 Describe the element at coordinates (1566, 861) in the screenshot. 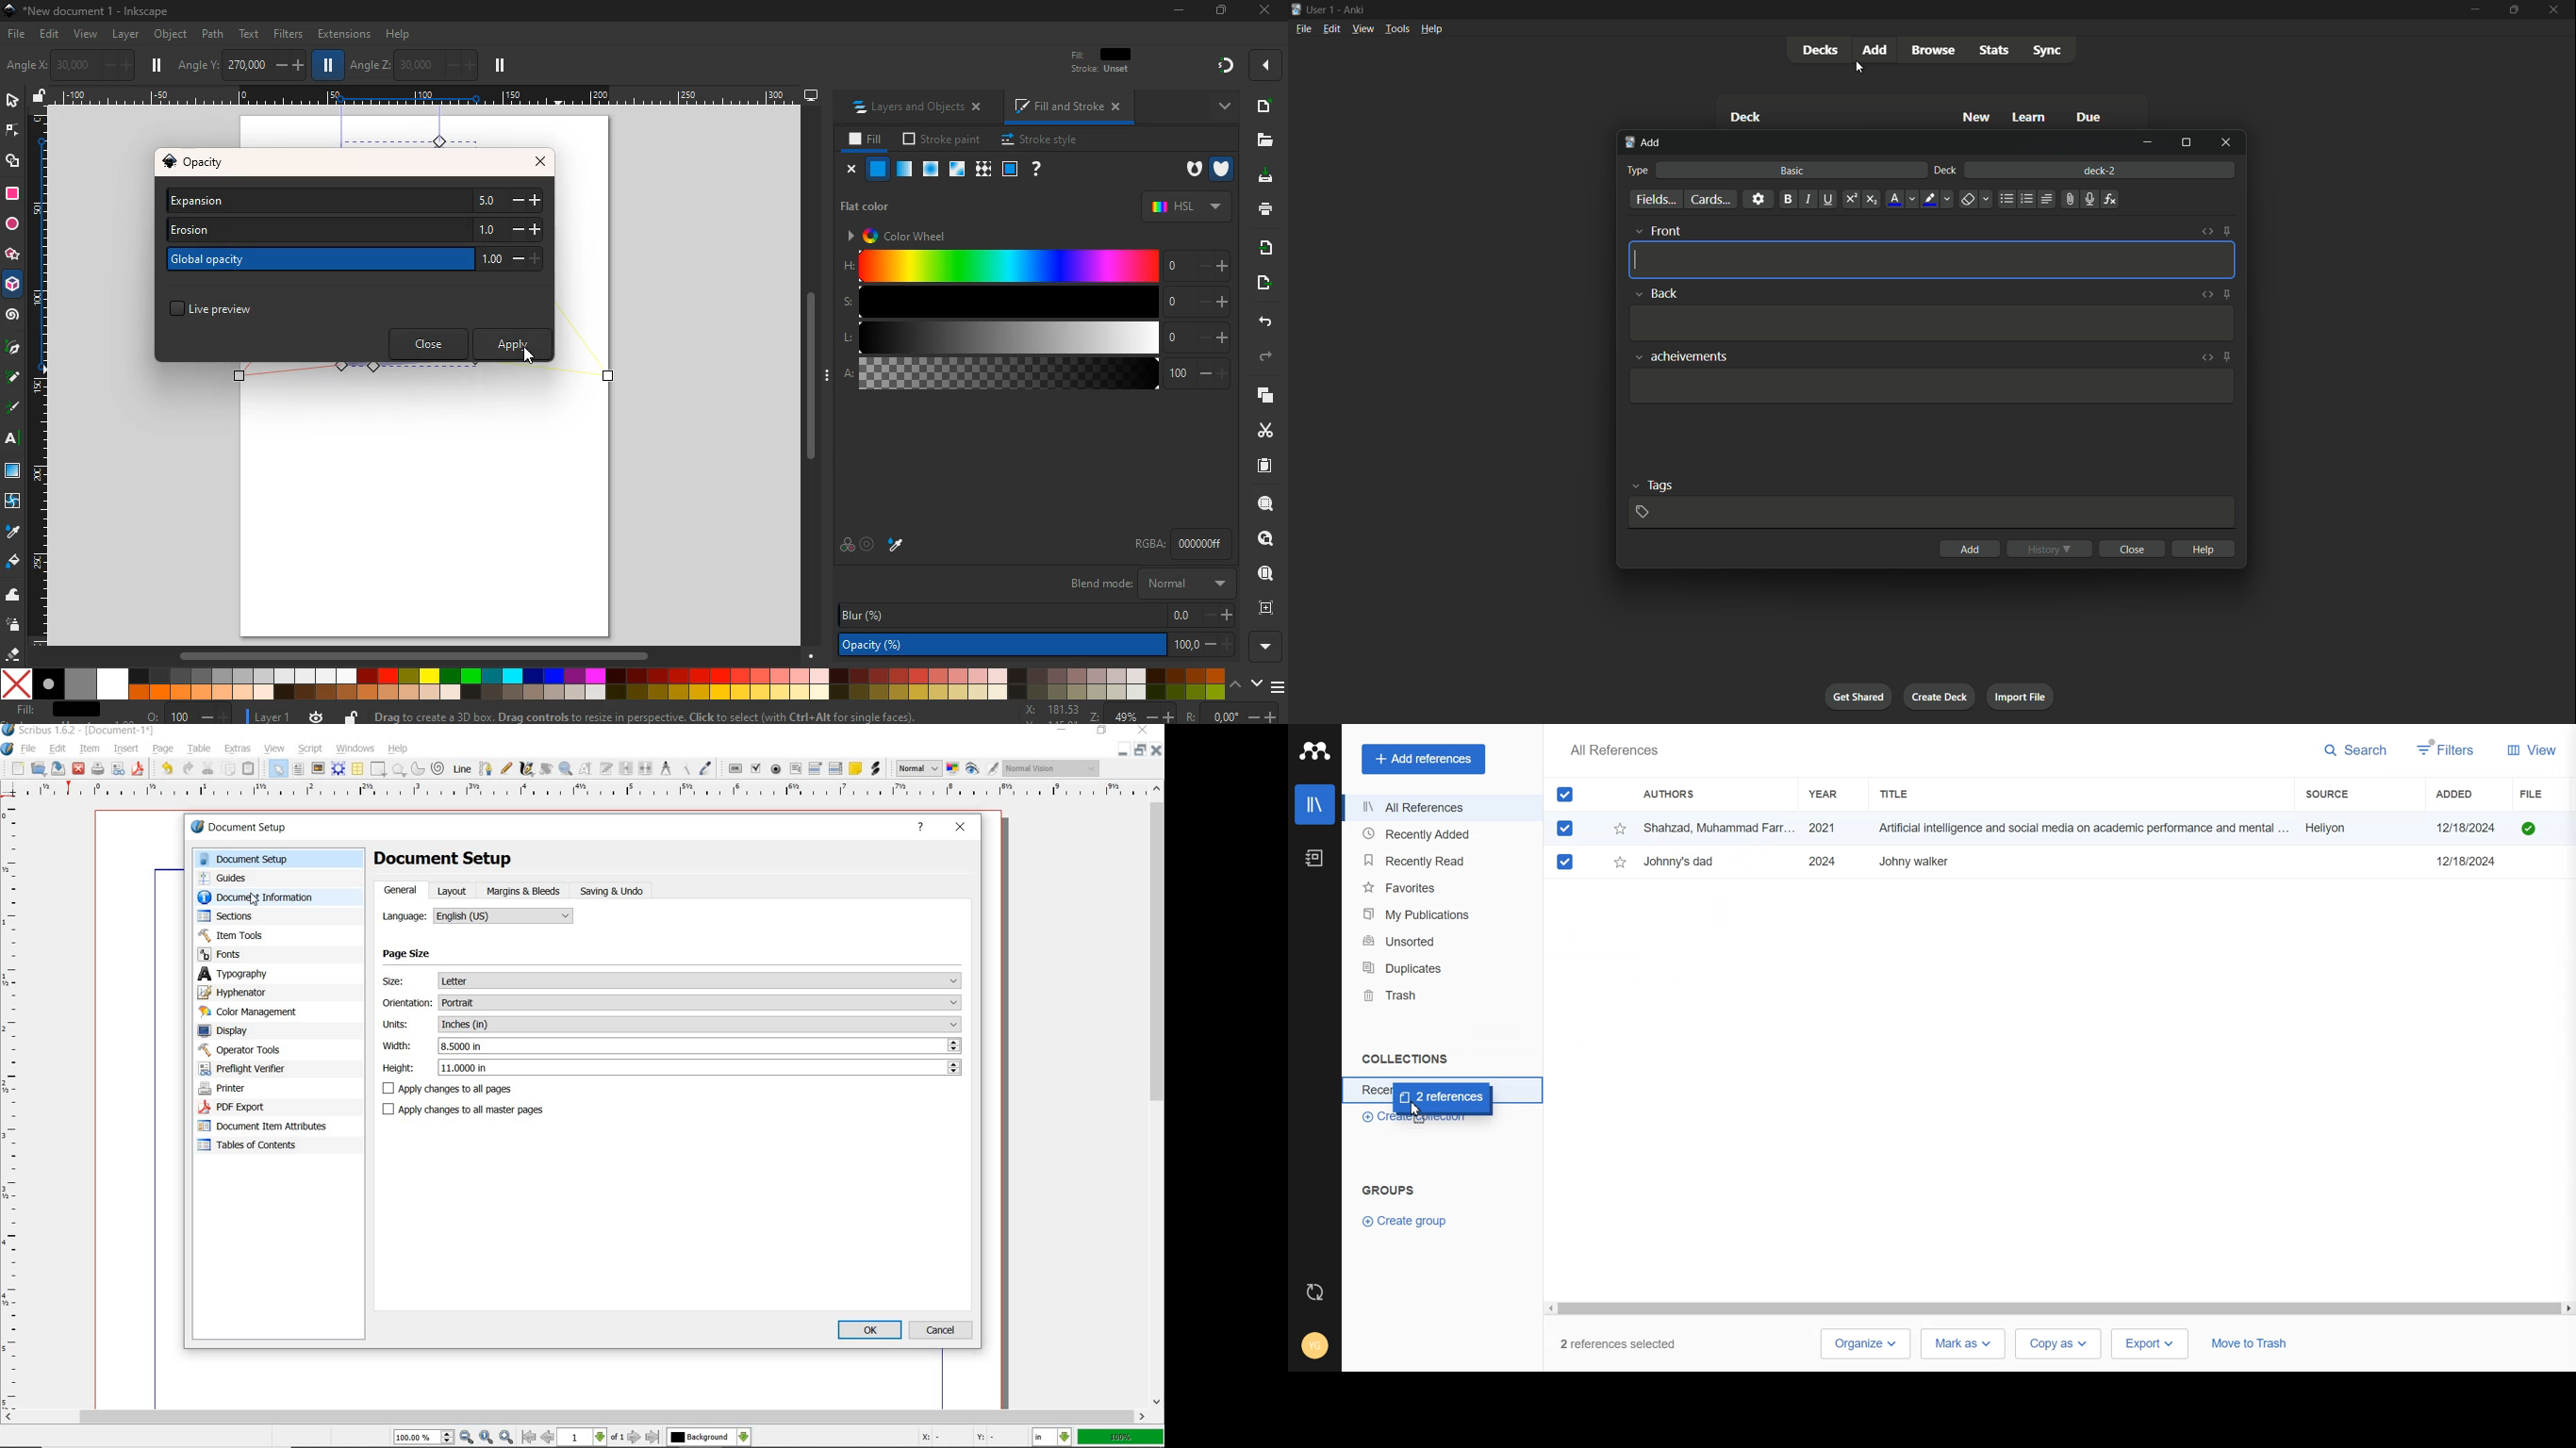

I see `Mark checked` at that location.